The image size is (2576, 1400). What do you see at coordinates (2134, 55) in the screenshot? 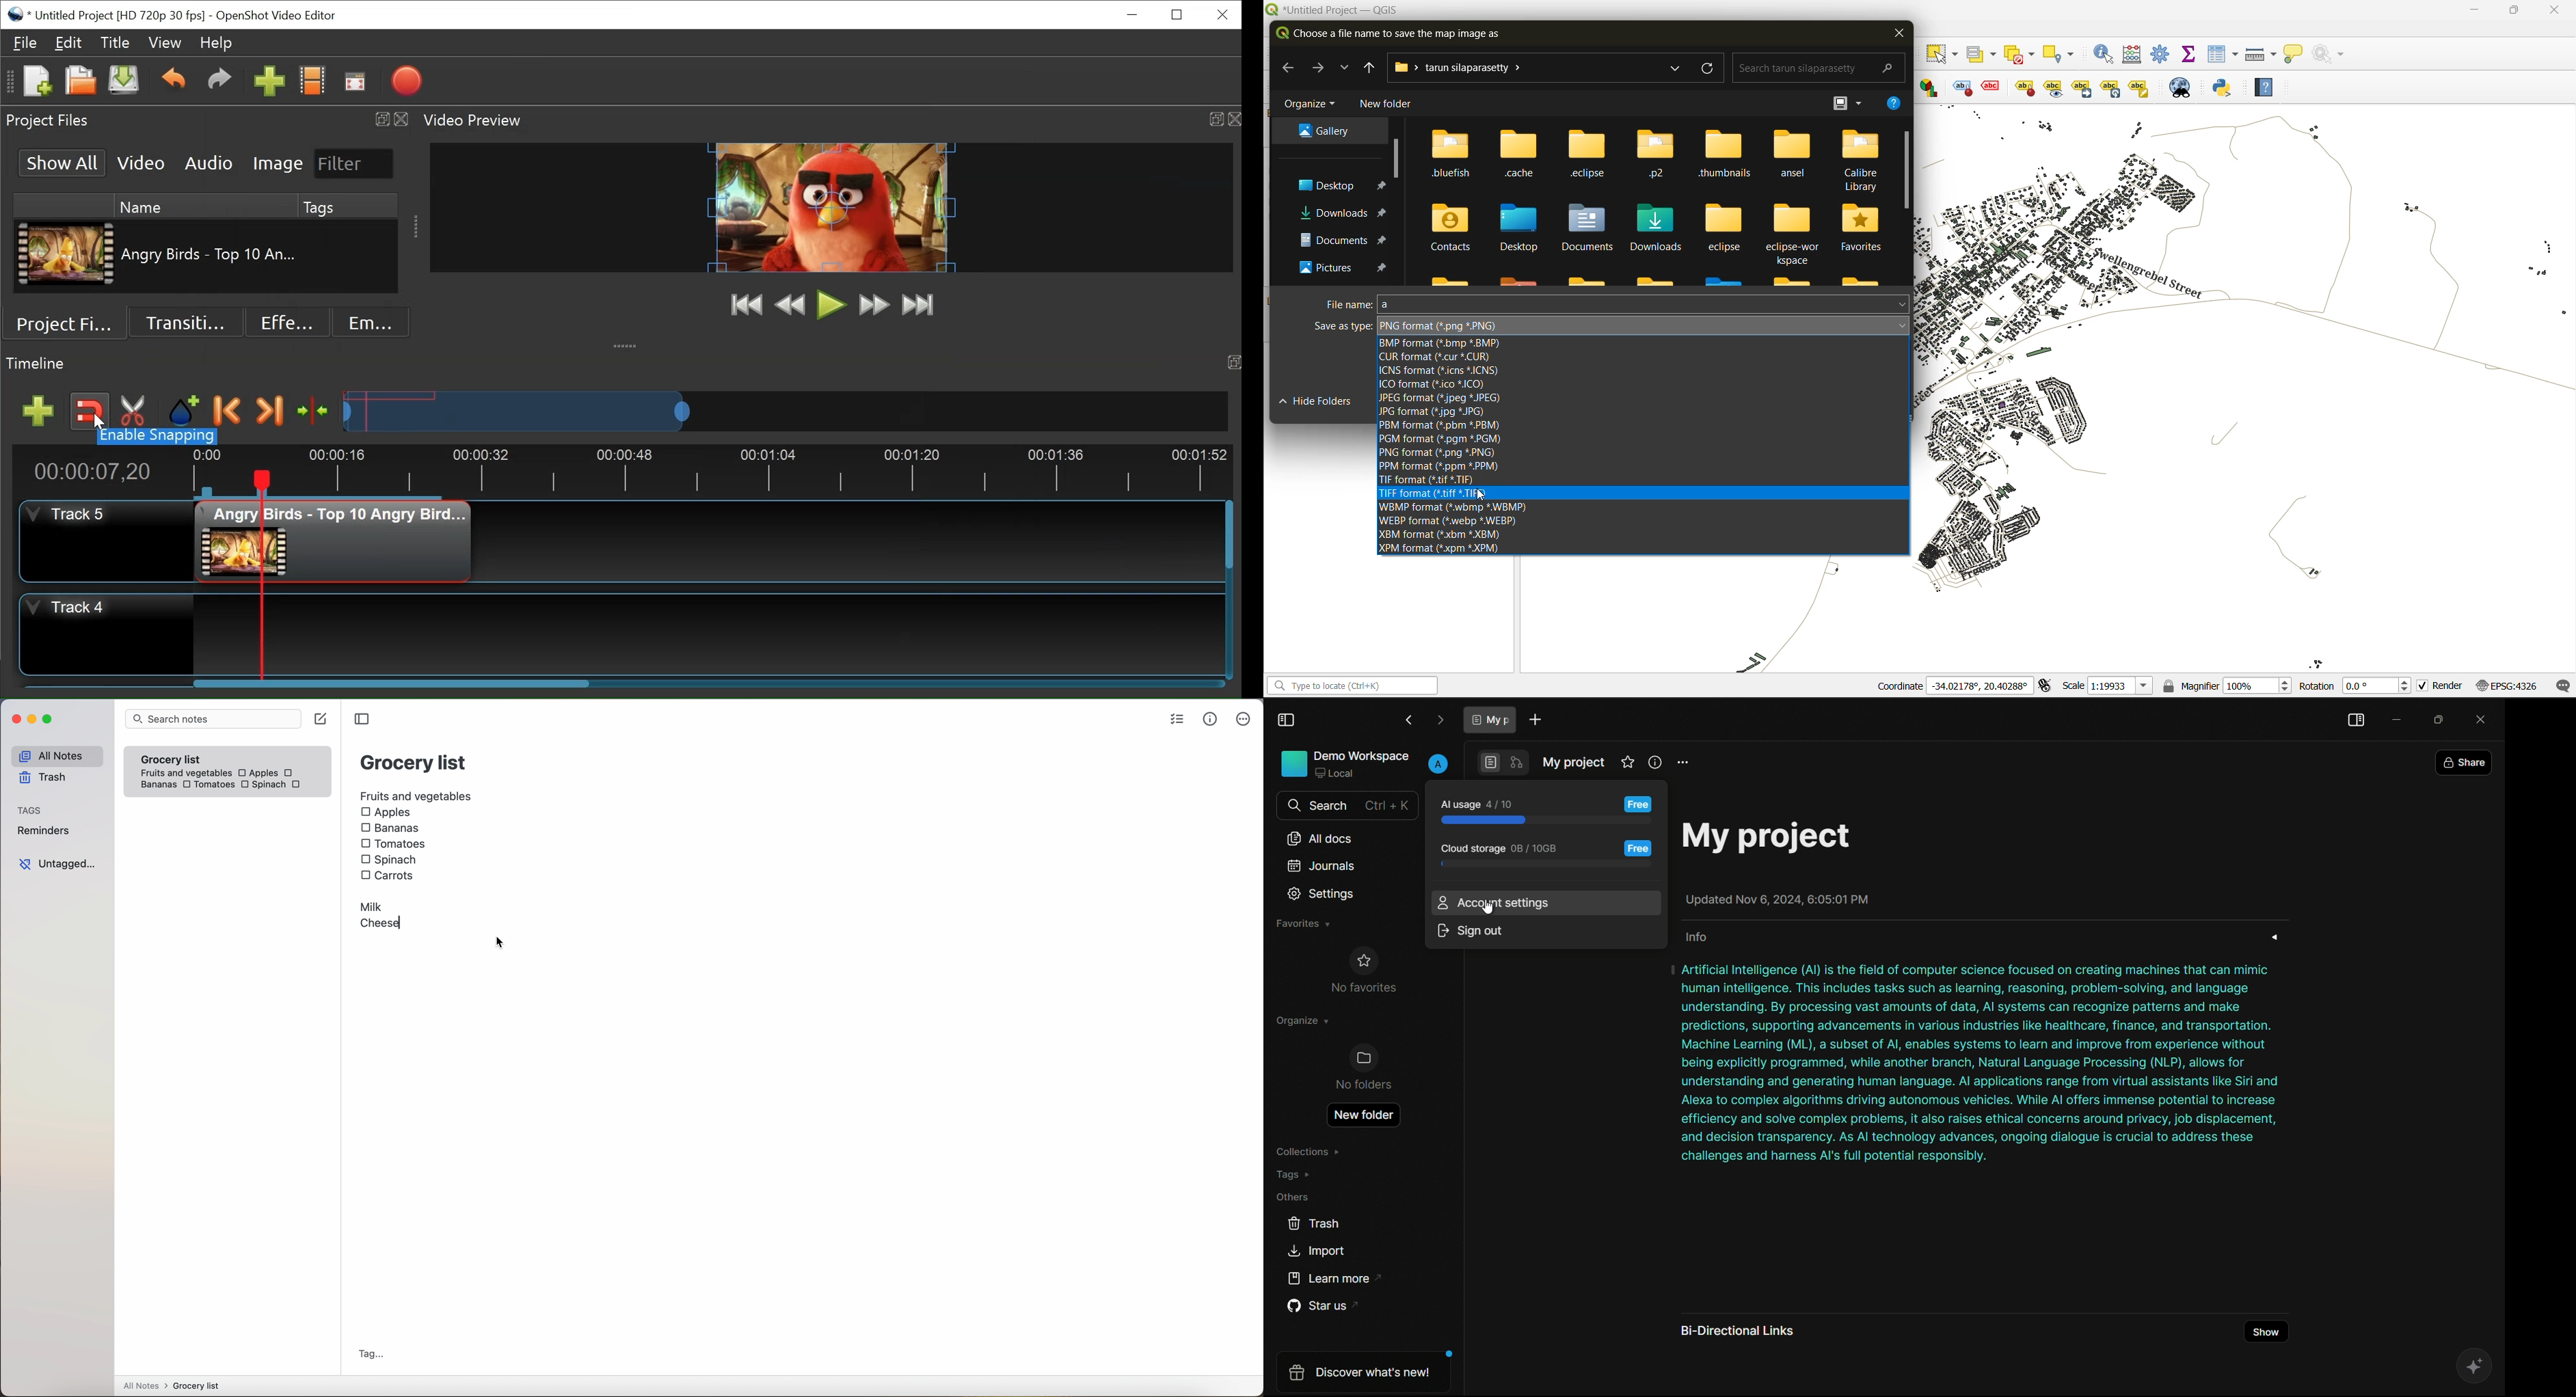
I see `calculator` at bounding box center [2134, 55].